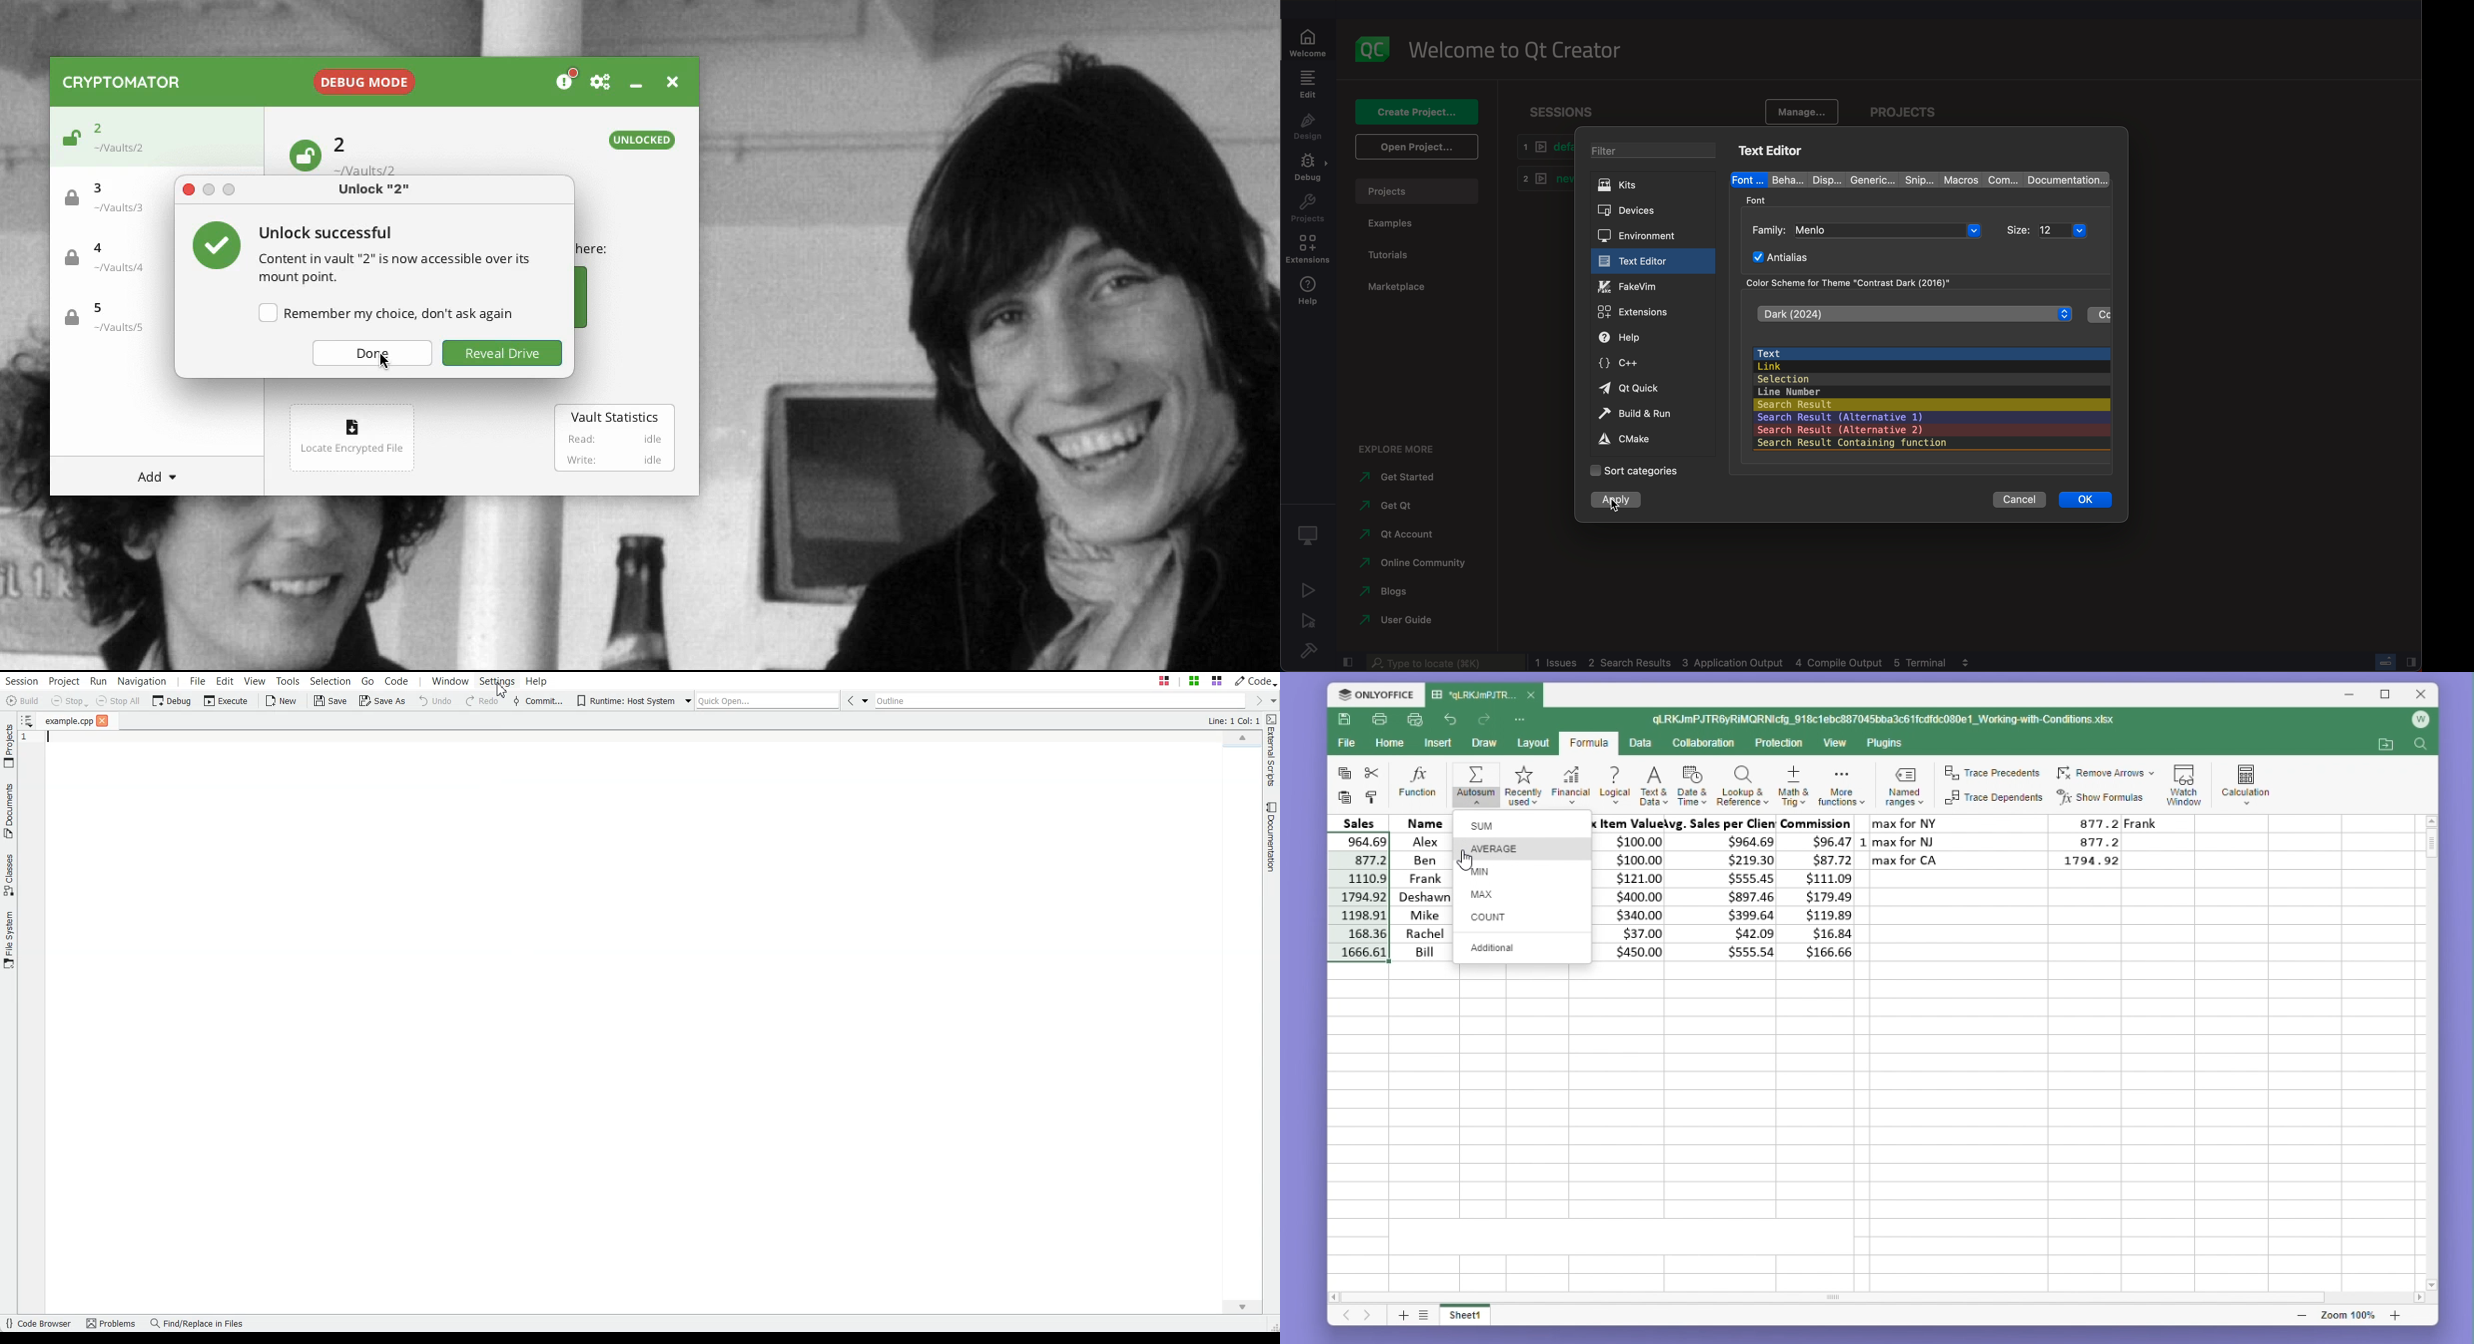  What do you see at coordinates (1397, 288) in the screenshot?
I see `marketplace` at bounding box center [1397, 288].